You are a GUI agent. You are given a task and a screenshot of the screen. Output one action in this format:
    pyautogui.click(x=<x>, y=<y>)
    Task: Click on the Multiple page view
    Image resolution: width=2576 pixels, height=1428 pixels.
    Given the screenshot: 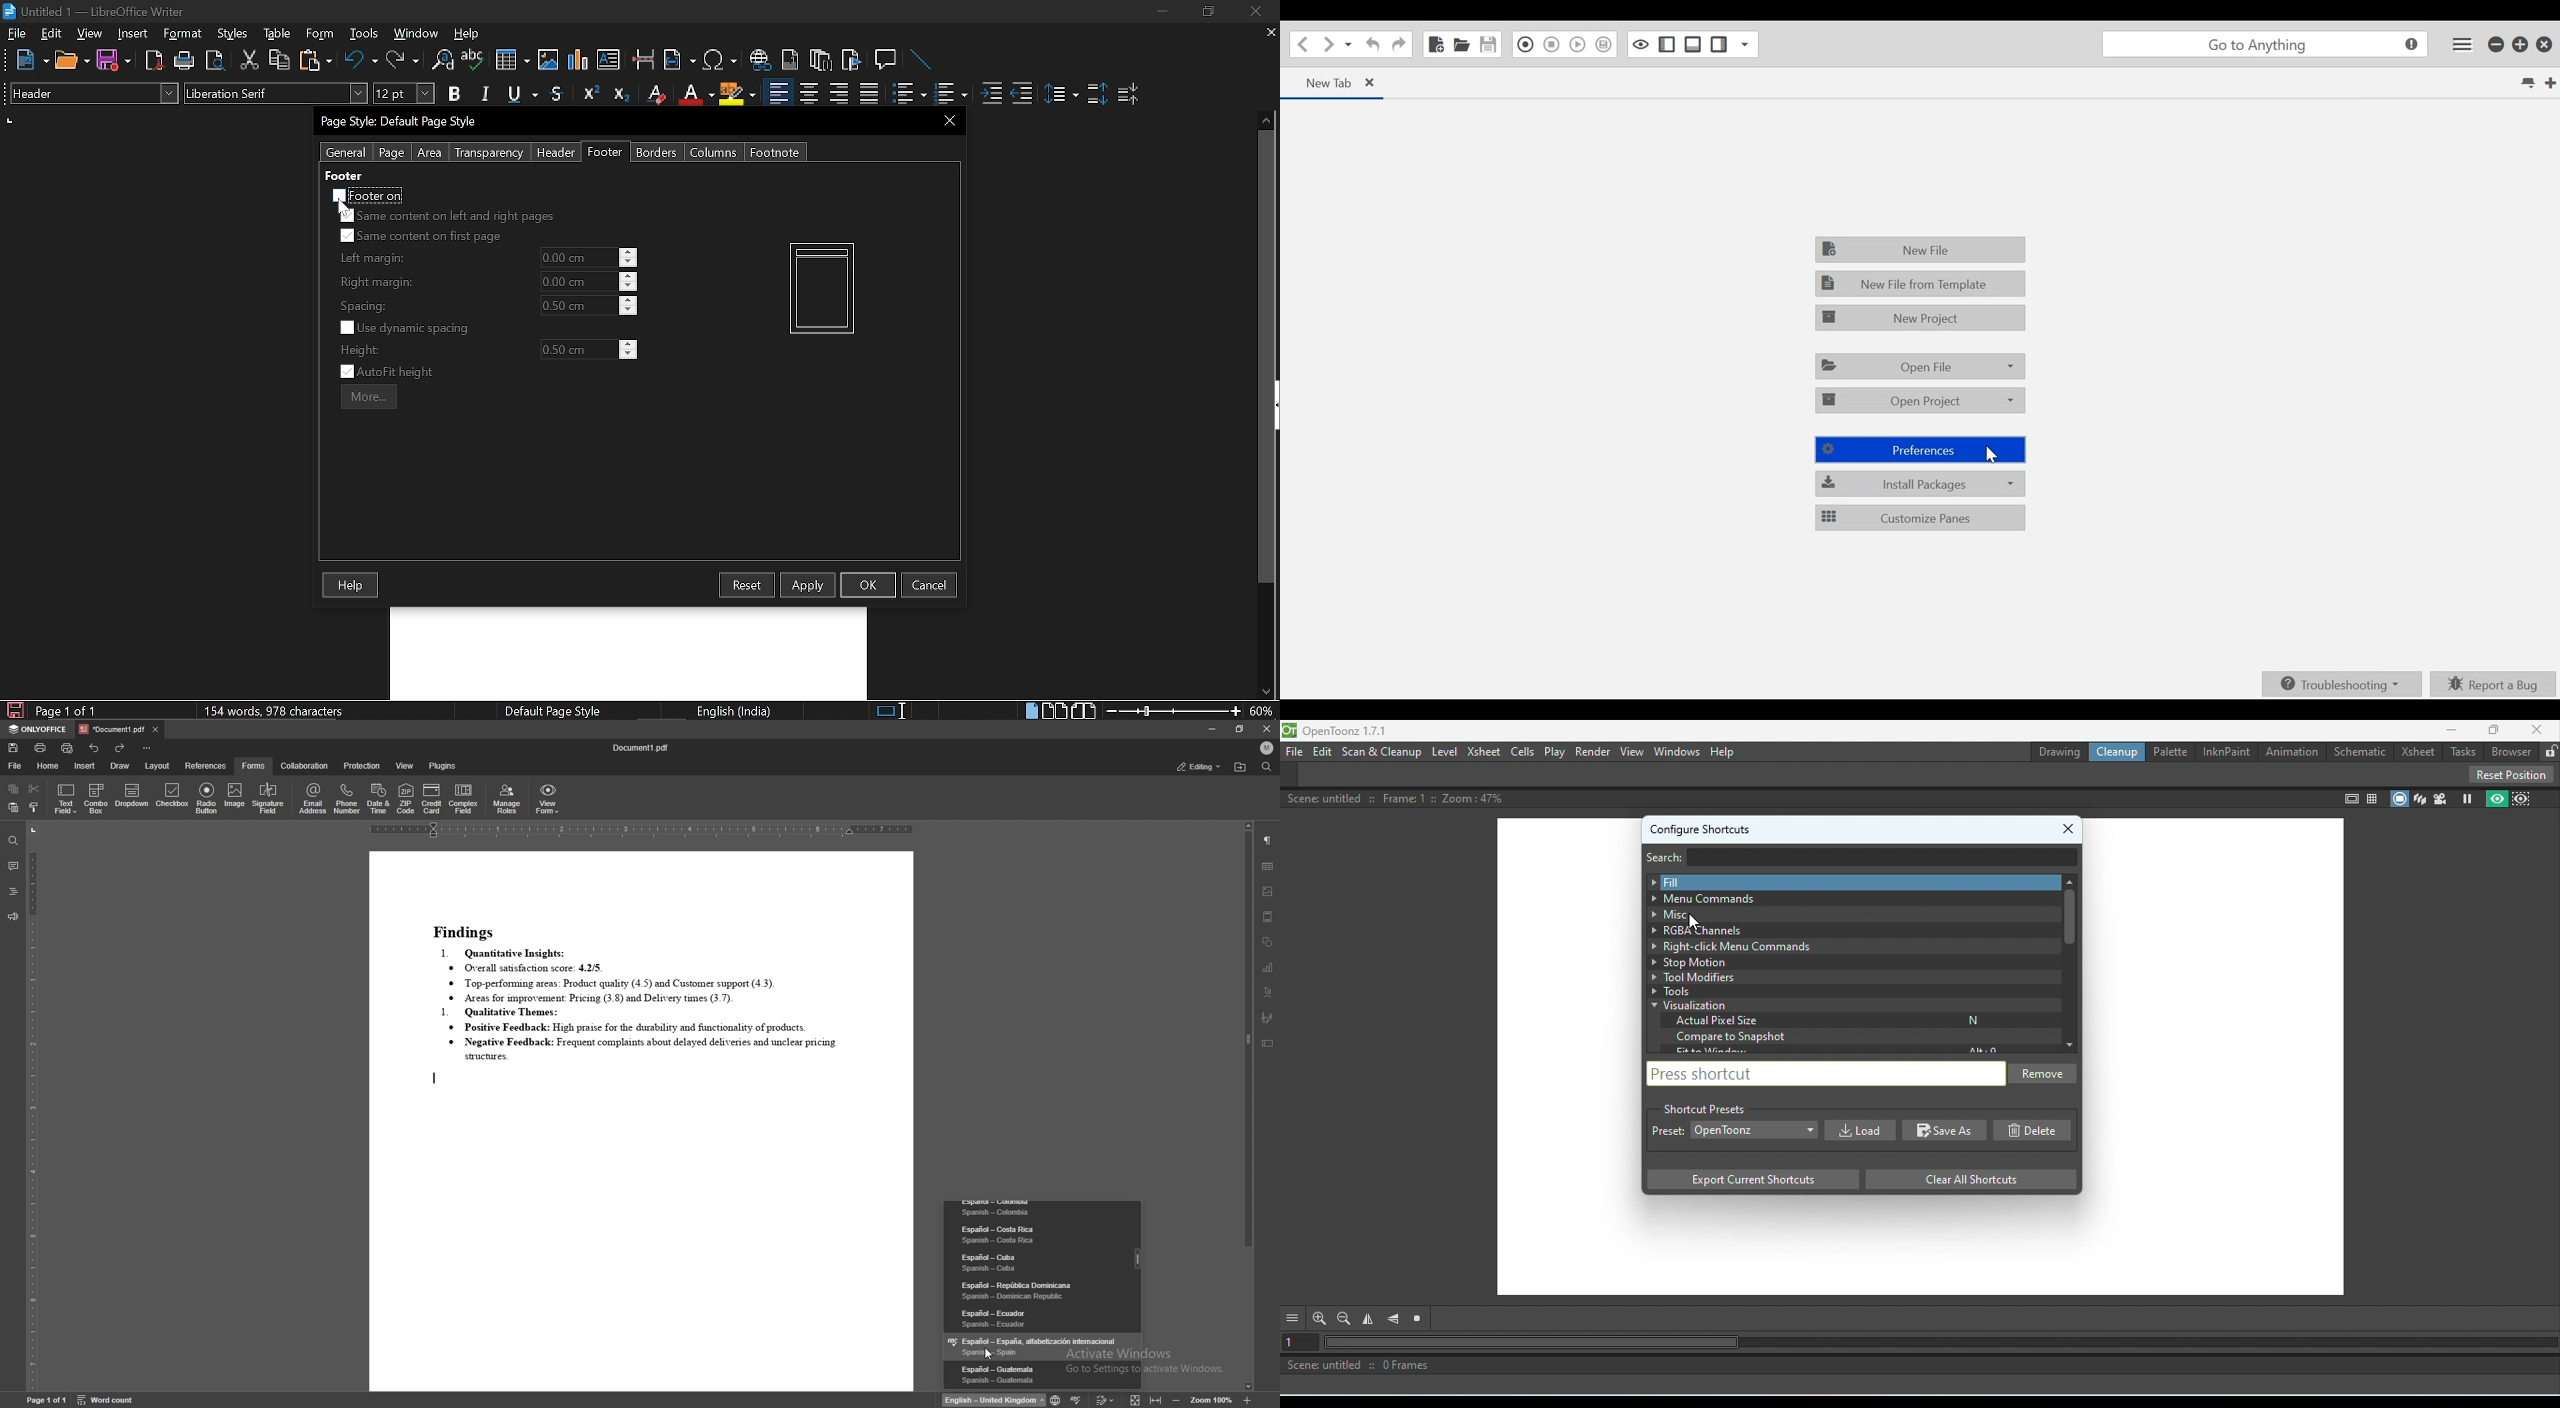 What is the action you would take?
    pyautogui.click(x=1054, y=711)
    